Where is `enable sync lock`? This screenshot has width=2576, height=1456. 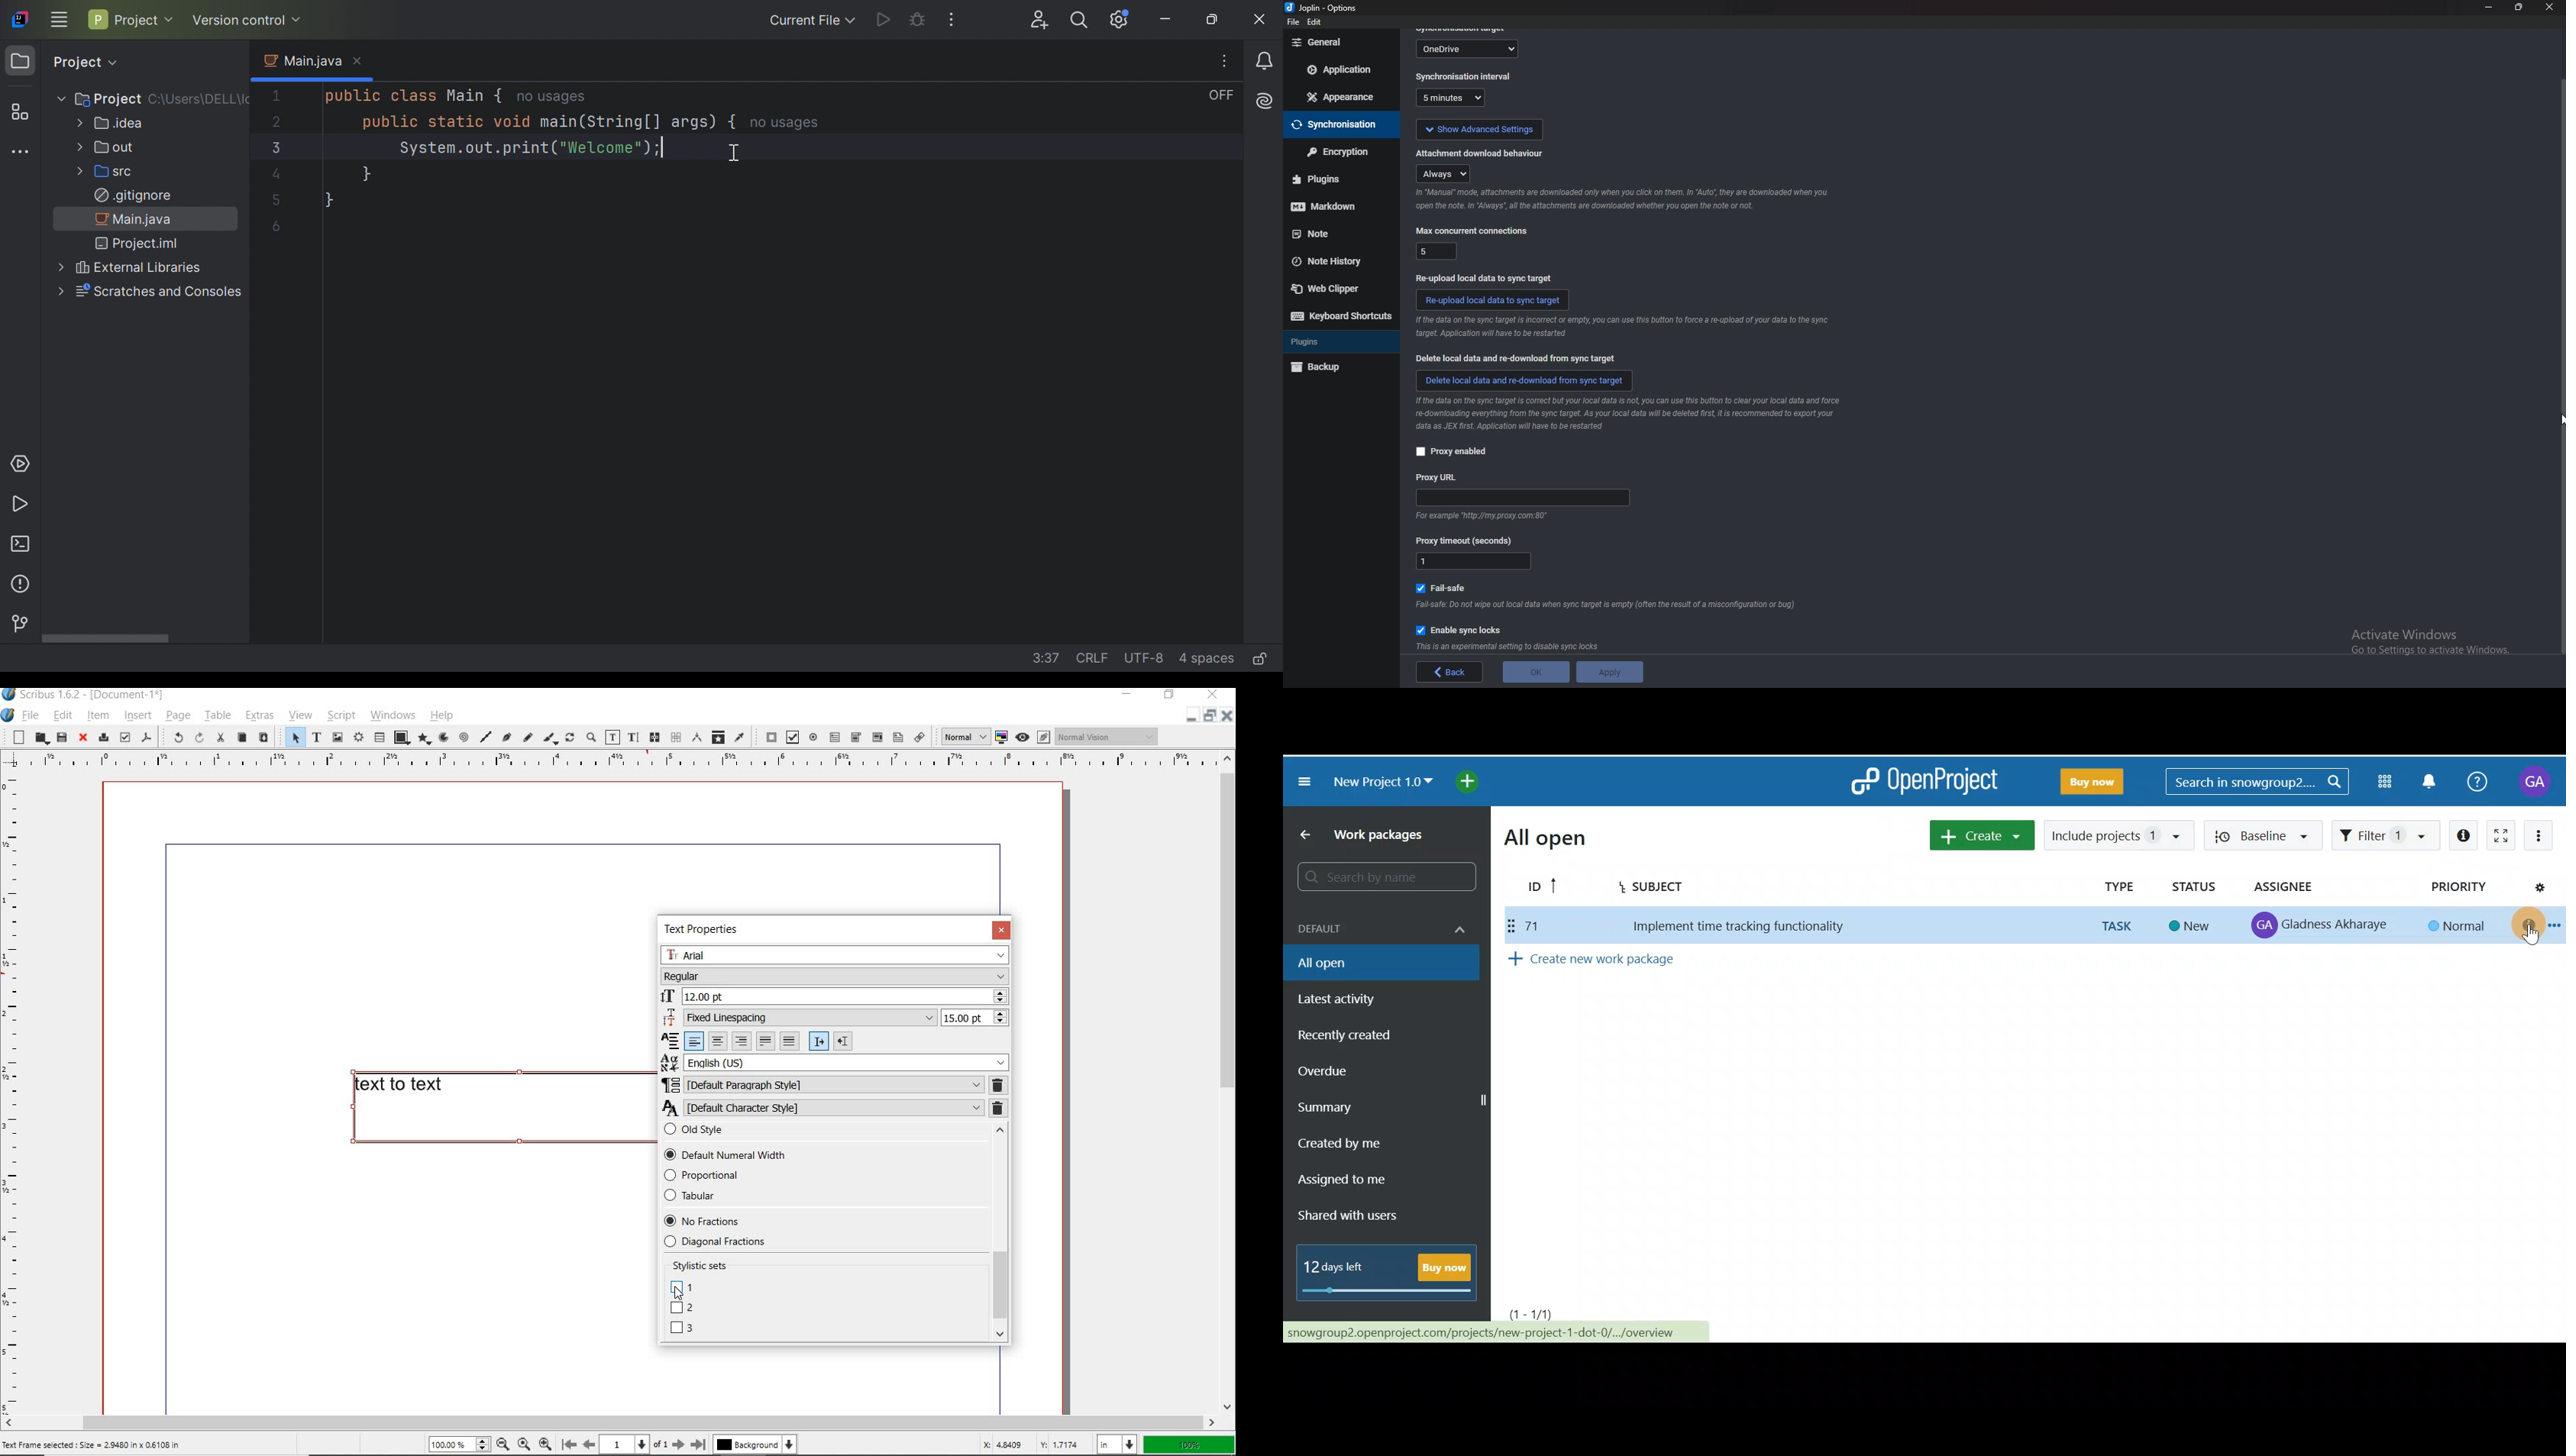
enable sync lock is located at coordinates (1463, 629).